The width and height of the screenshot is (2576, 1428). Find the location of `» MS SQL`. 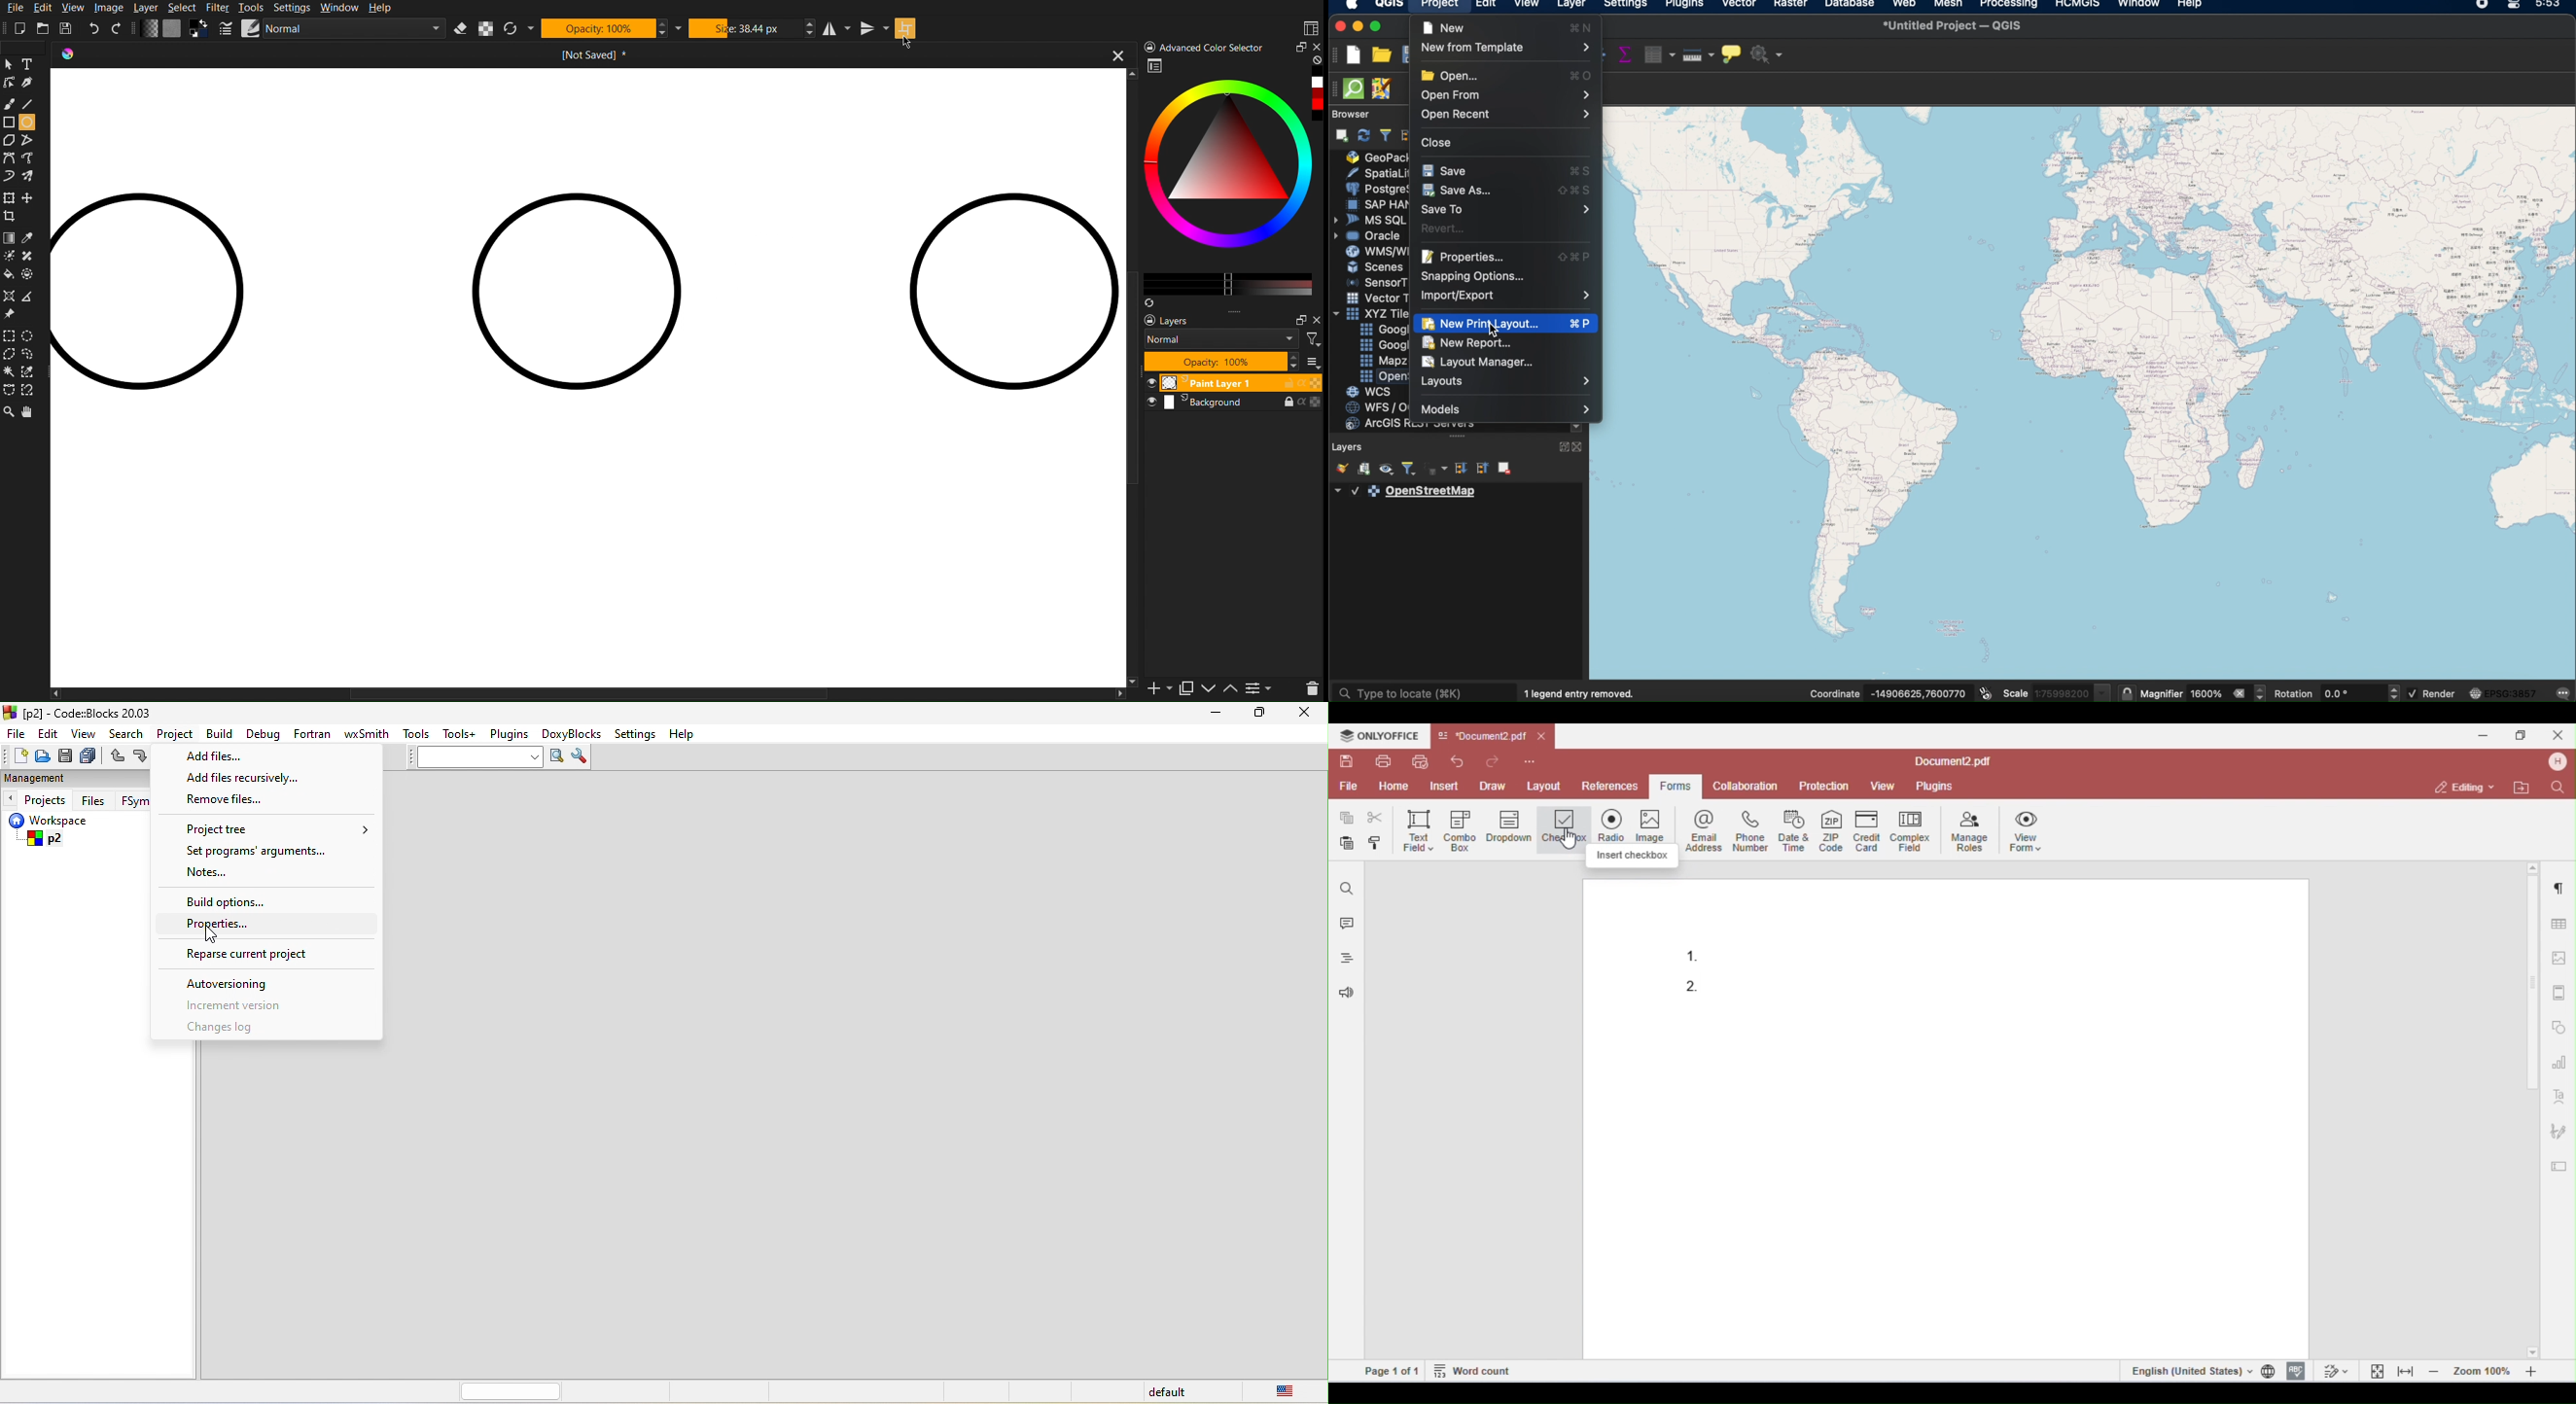

» MS SQL is located at coordinates (1375, 218).